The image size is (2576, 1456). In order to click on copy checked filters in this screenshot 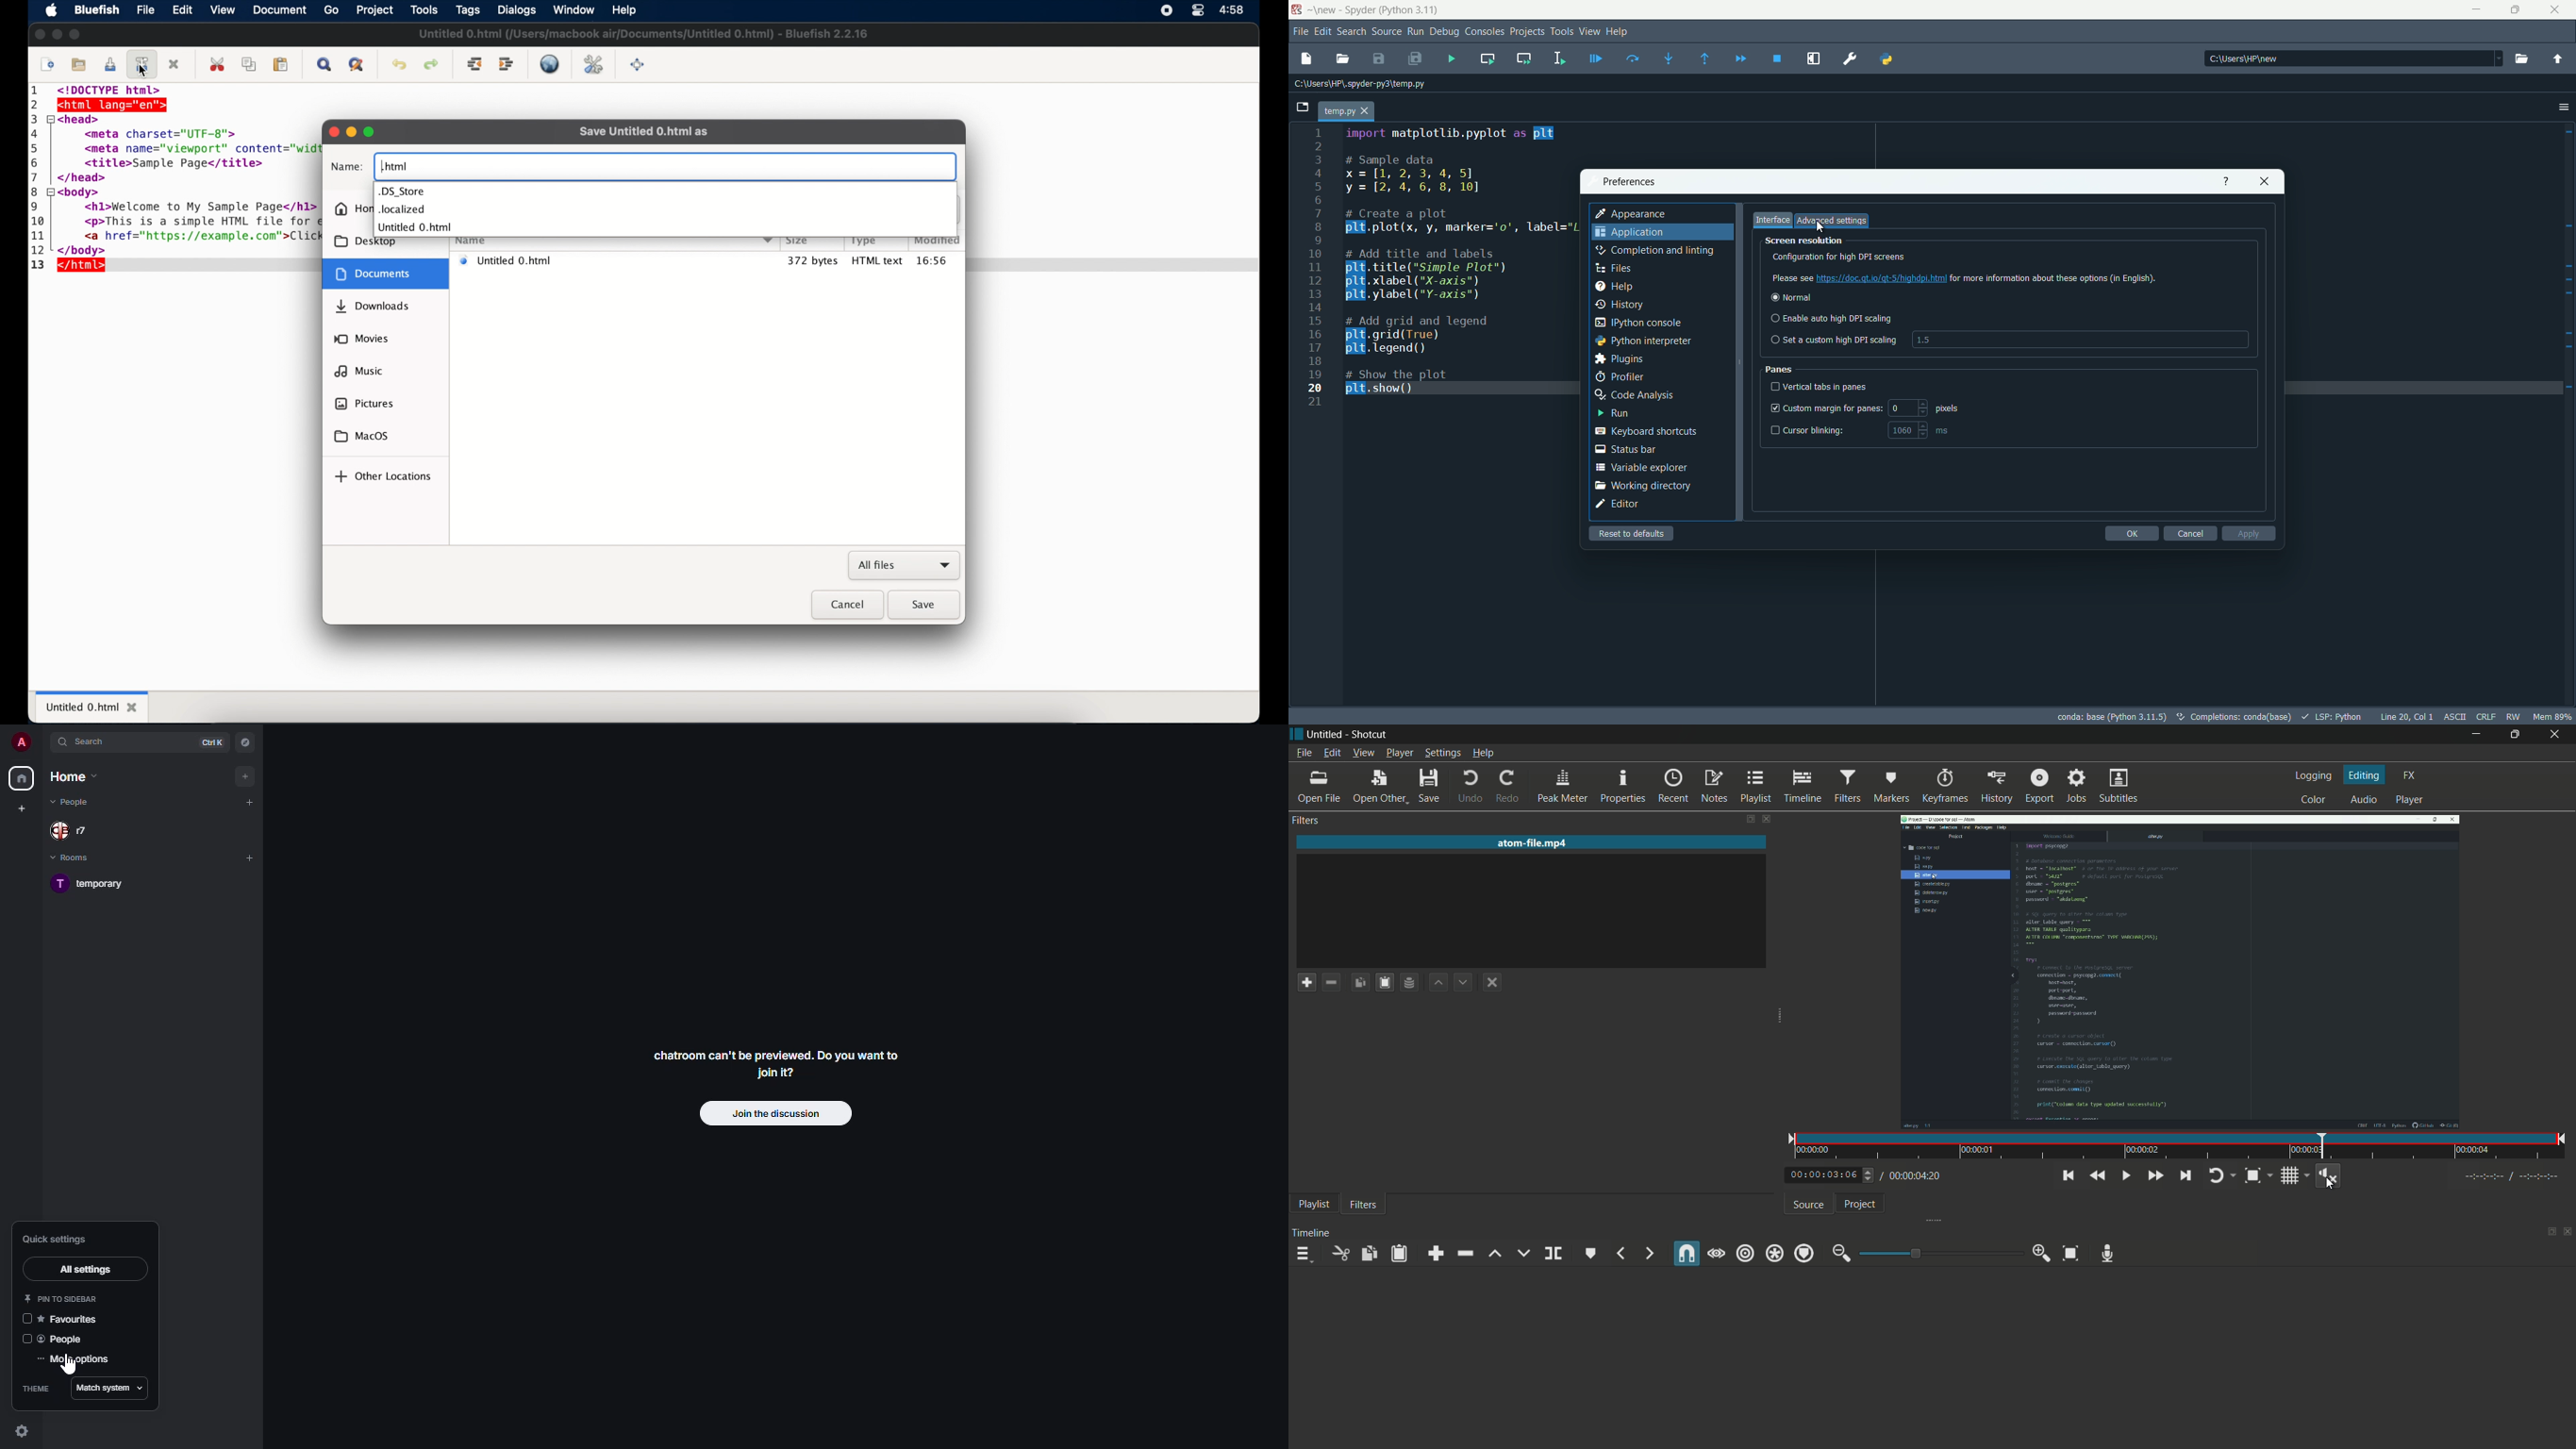, I will do `click(1362, 983)`.